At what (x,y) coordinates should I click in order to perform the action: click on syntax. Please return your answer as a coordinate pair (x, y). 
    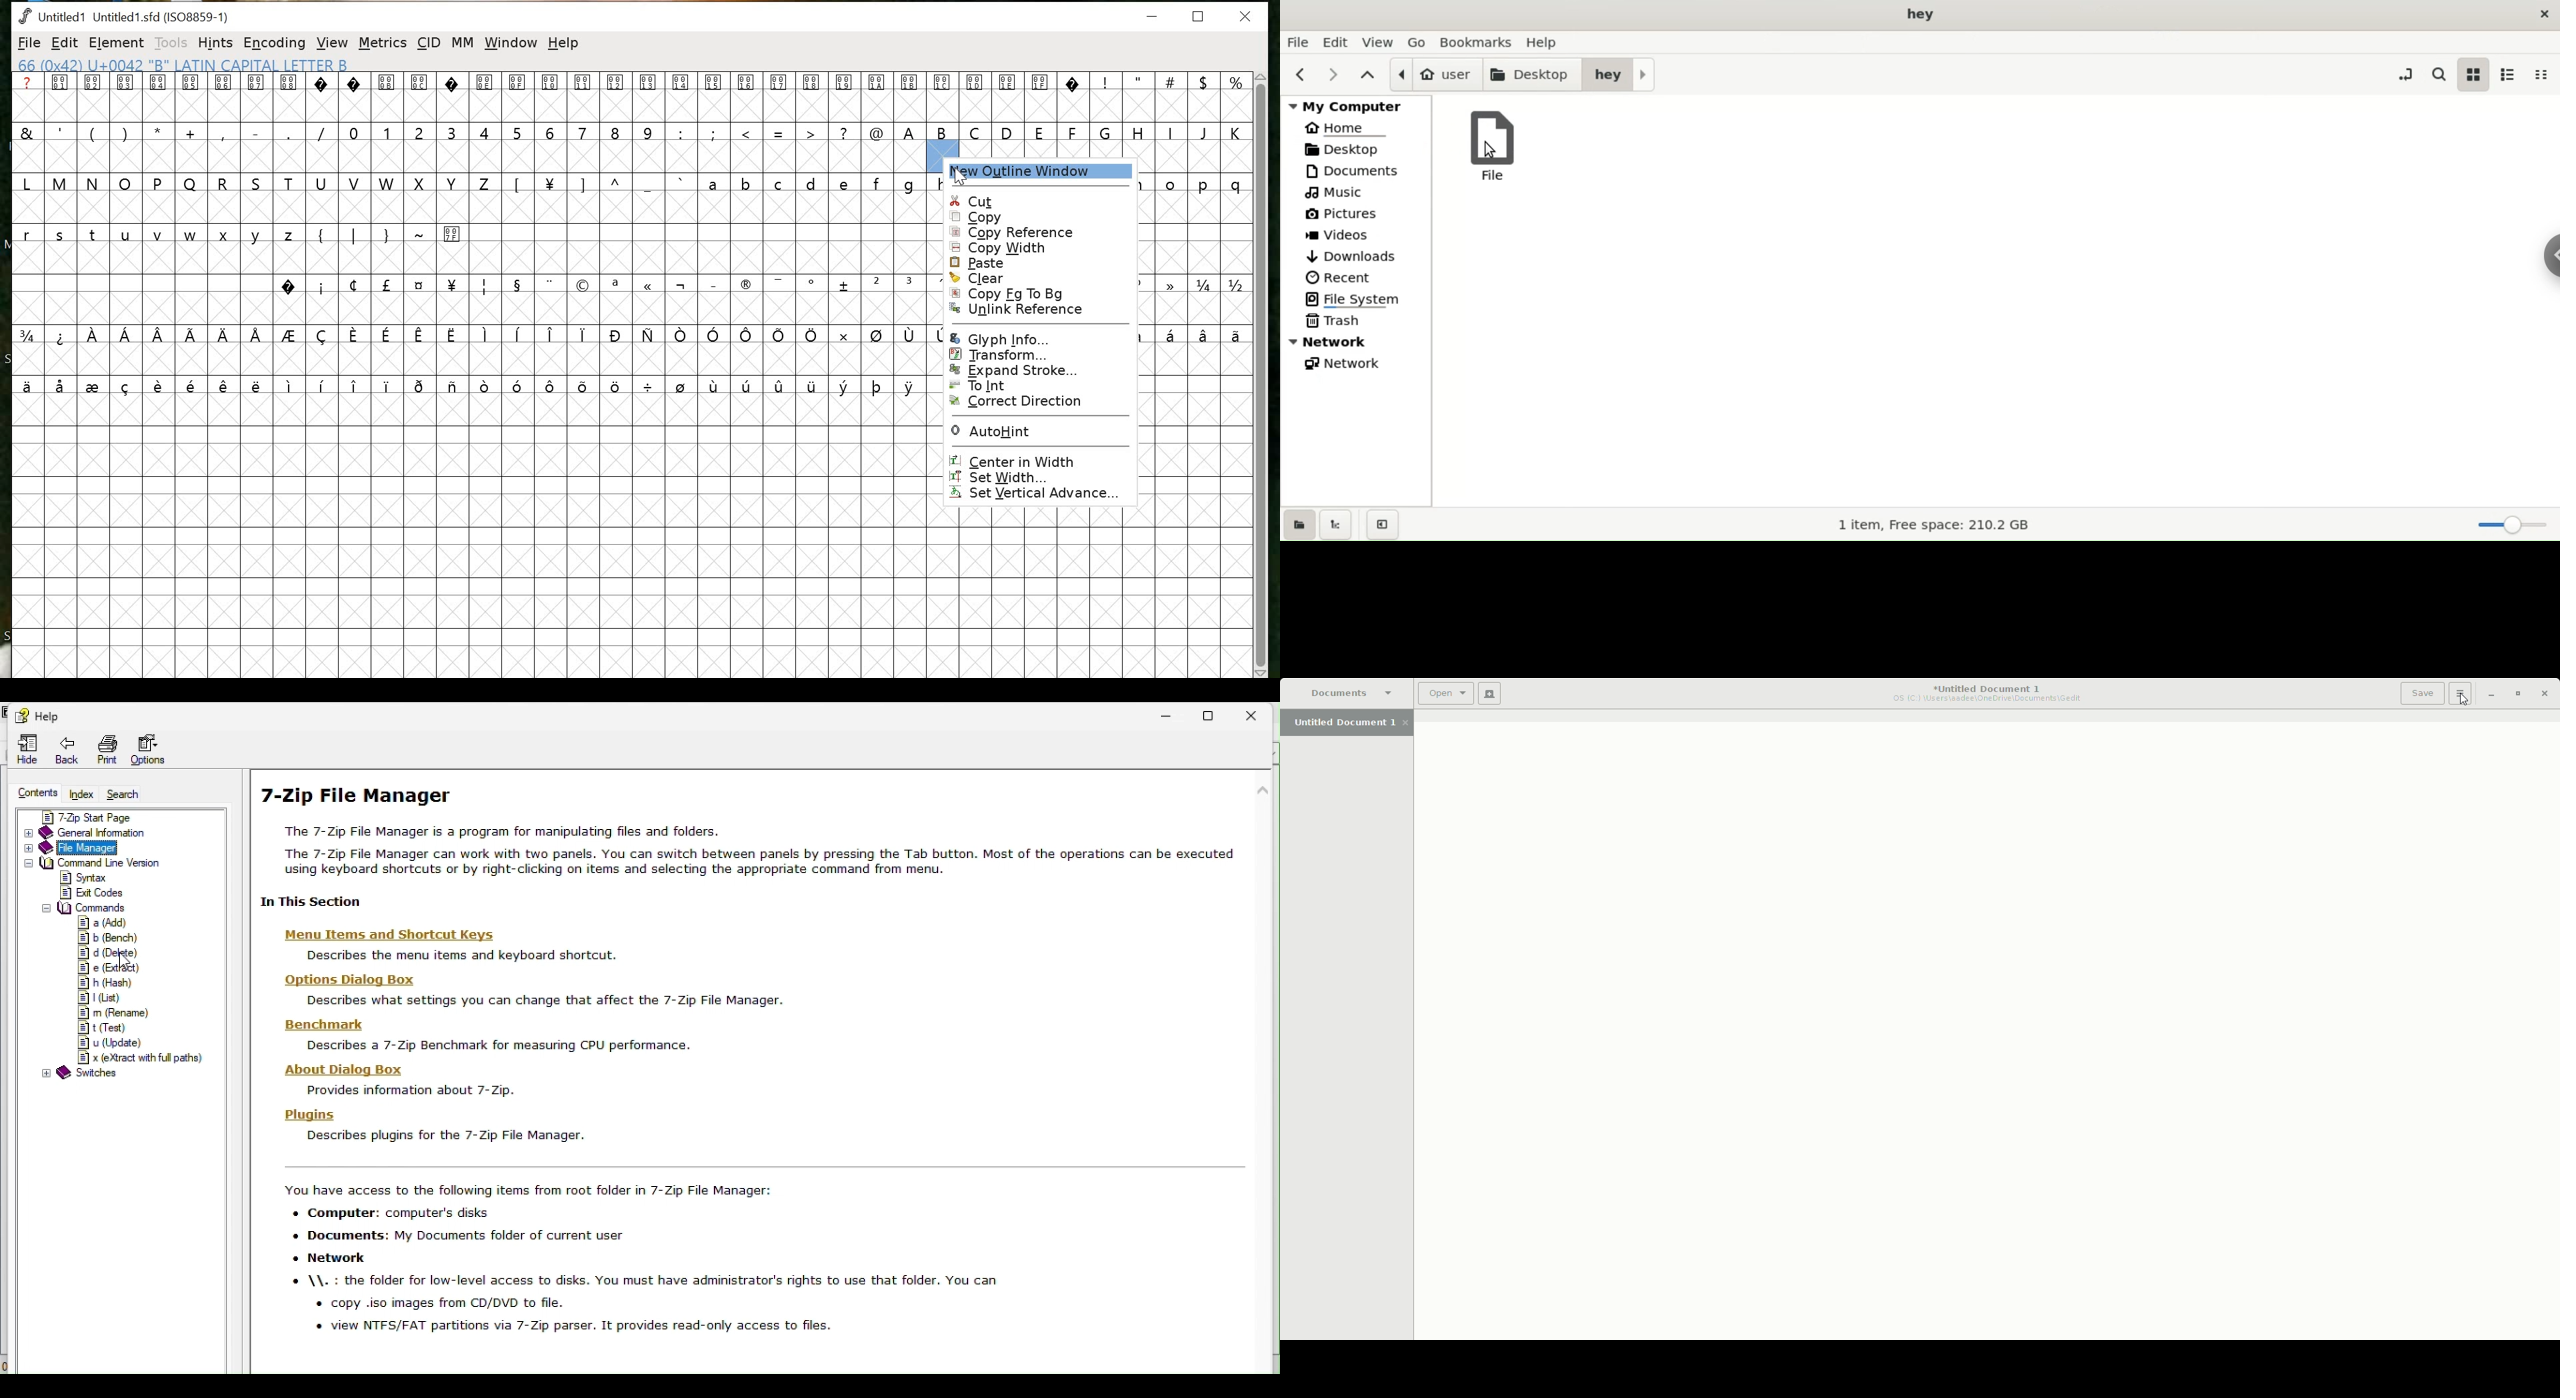
    Looking at the image, I should click on (87, 878).